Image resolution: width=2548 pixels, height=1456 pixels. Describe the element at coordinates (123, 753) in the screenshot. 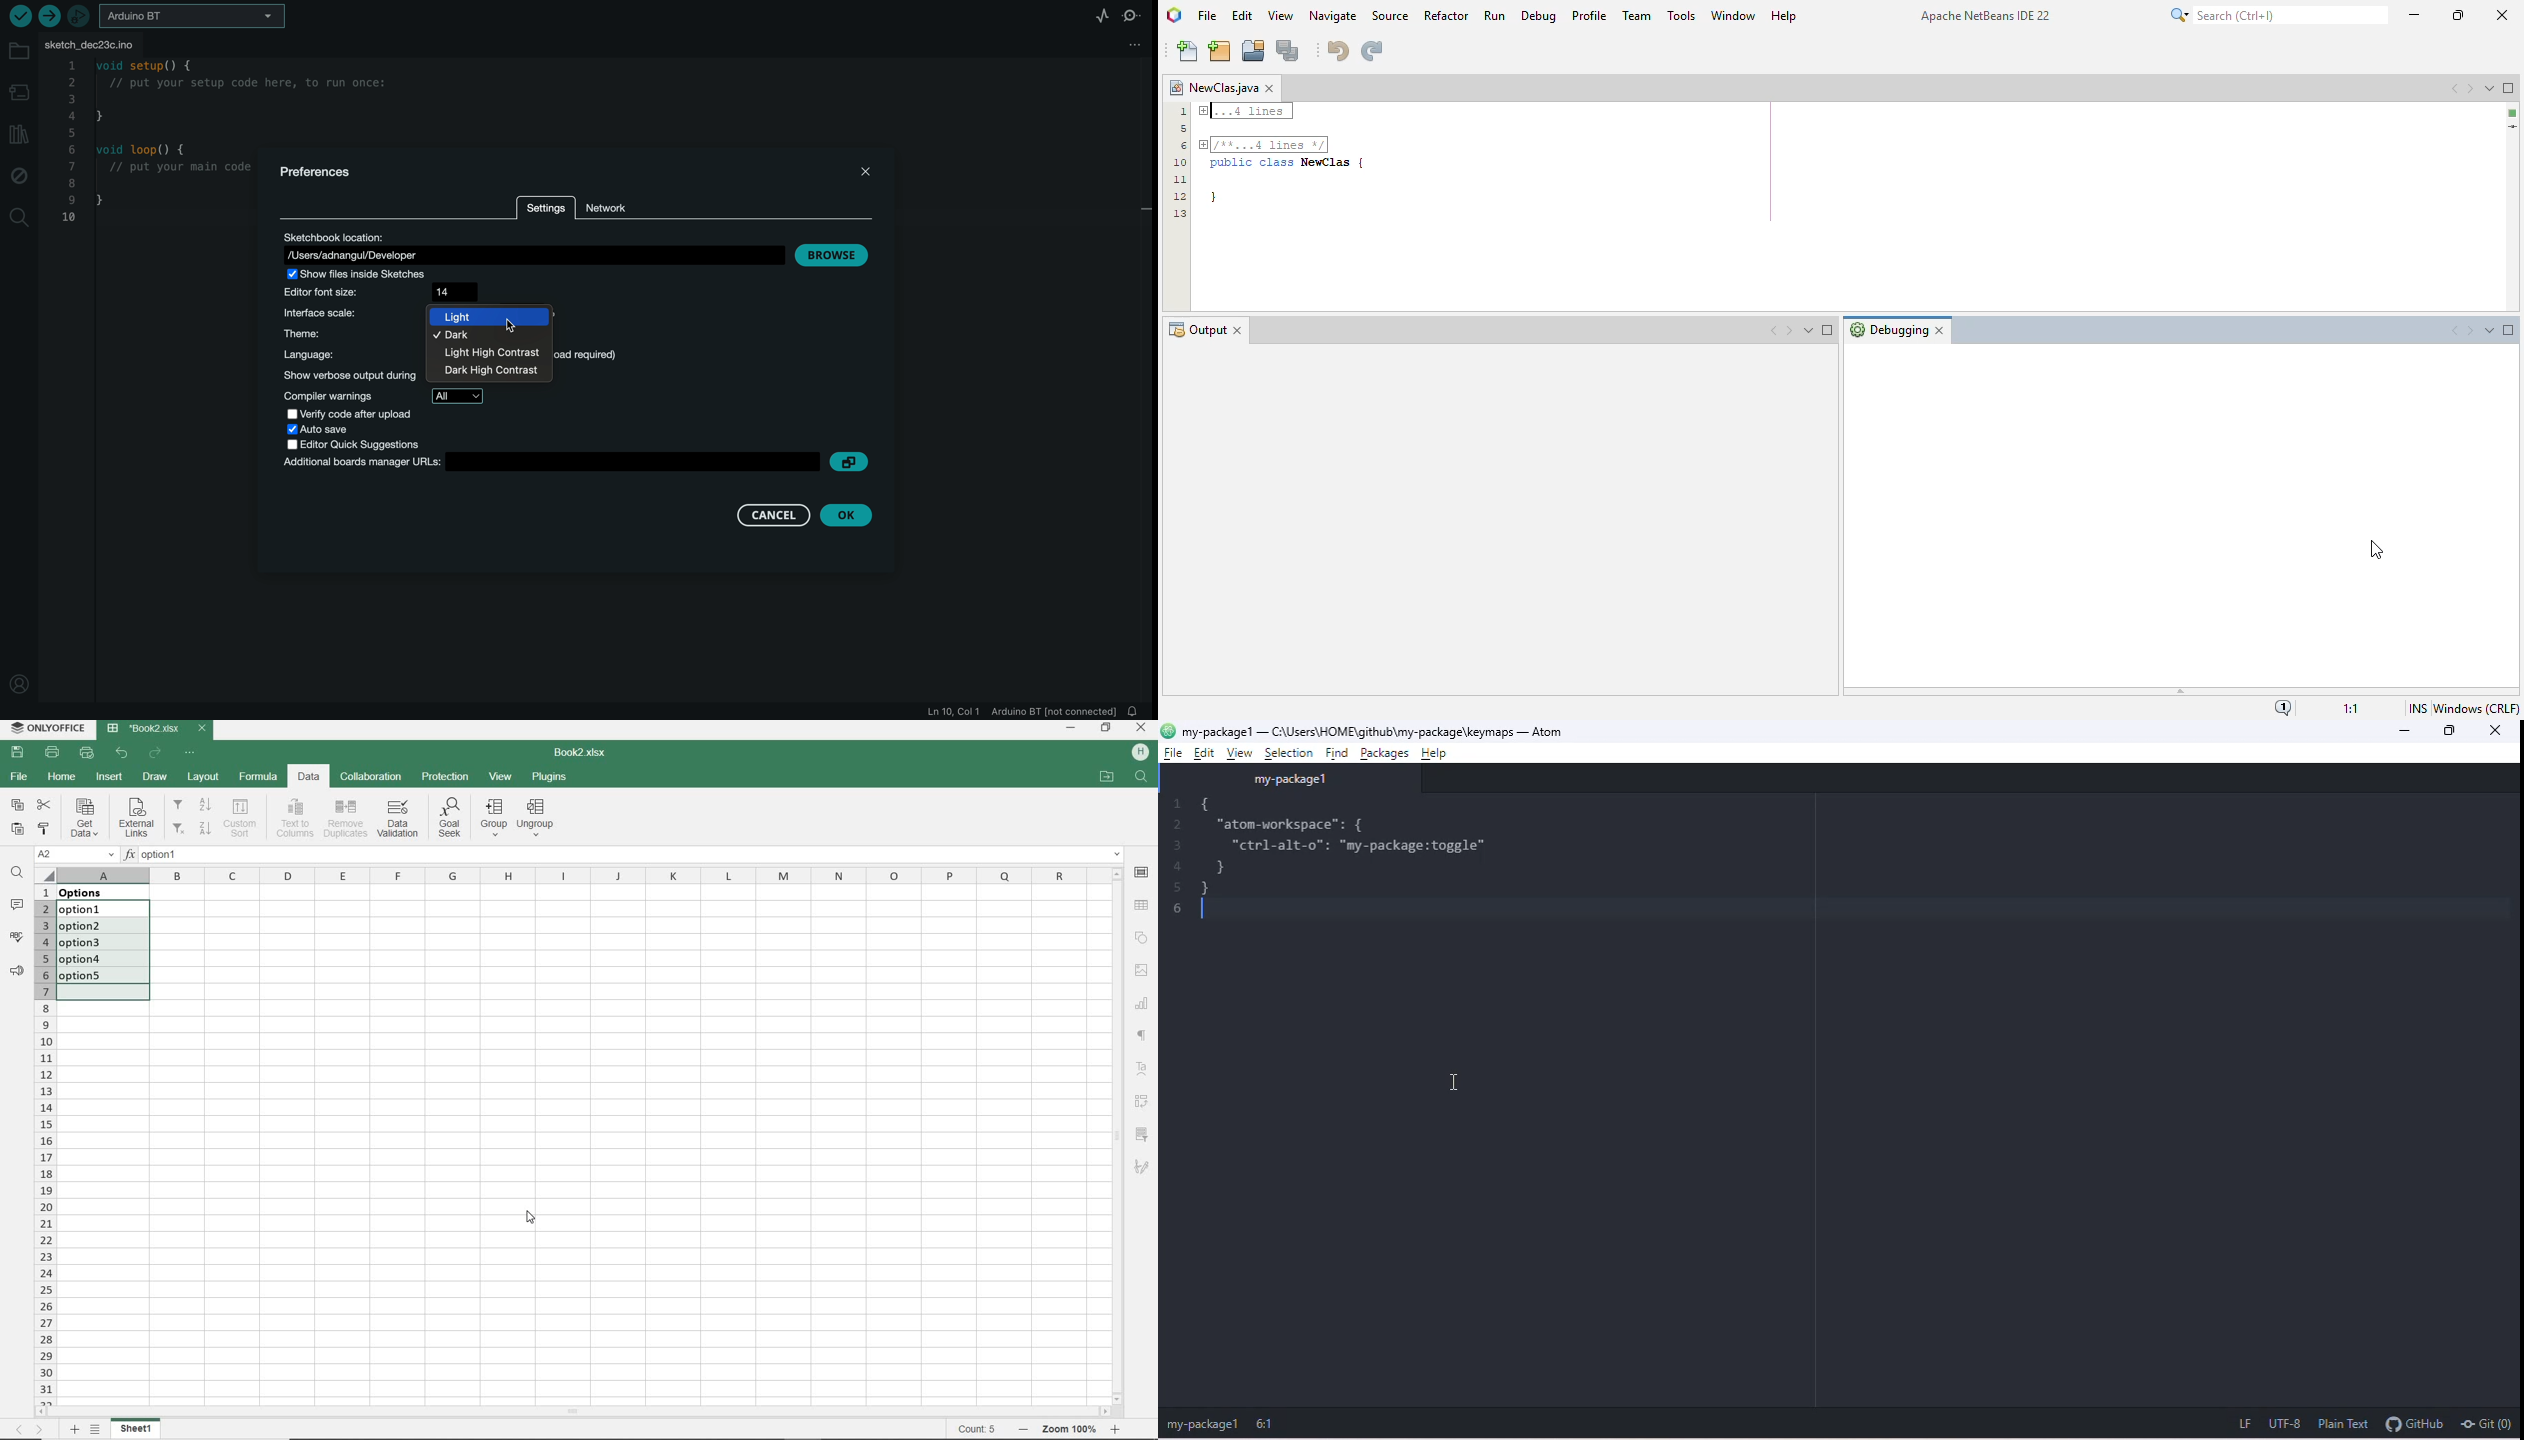

I see `UNDO` at that location.